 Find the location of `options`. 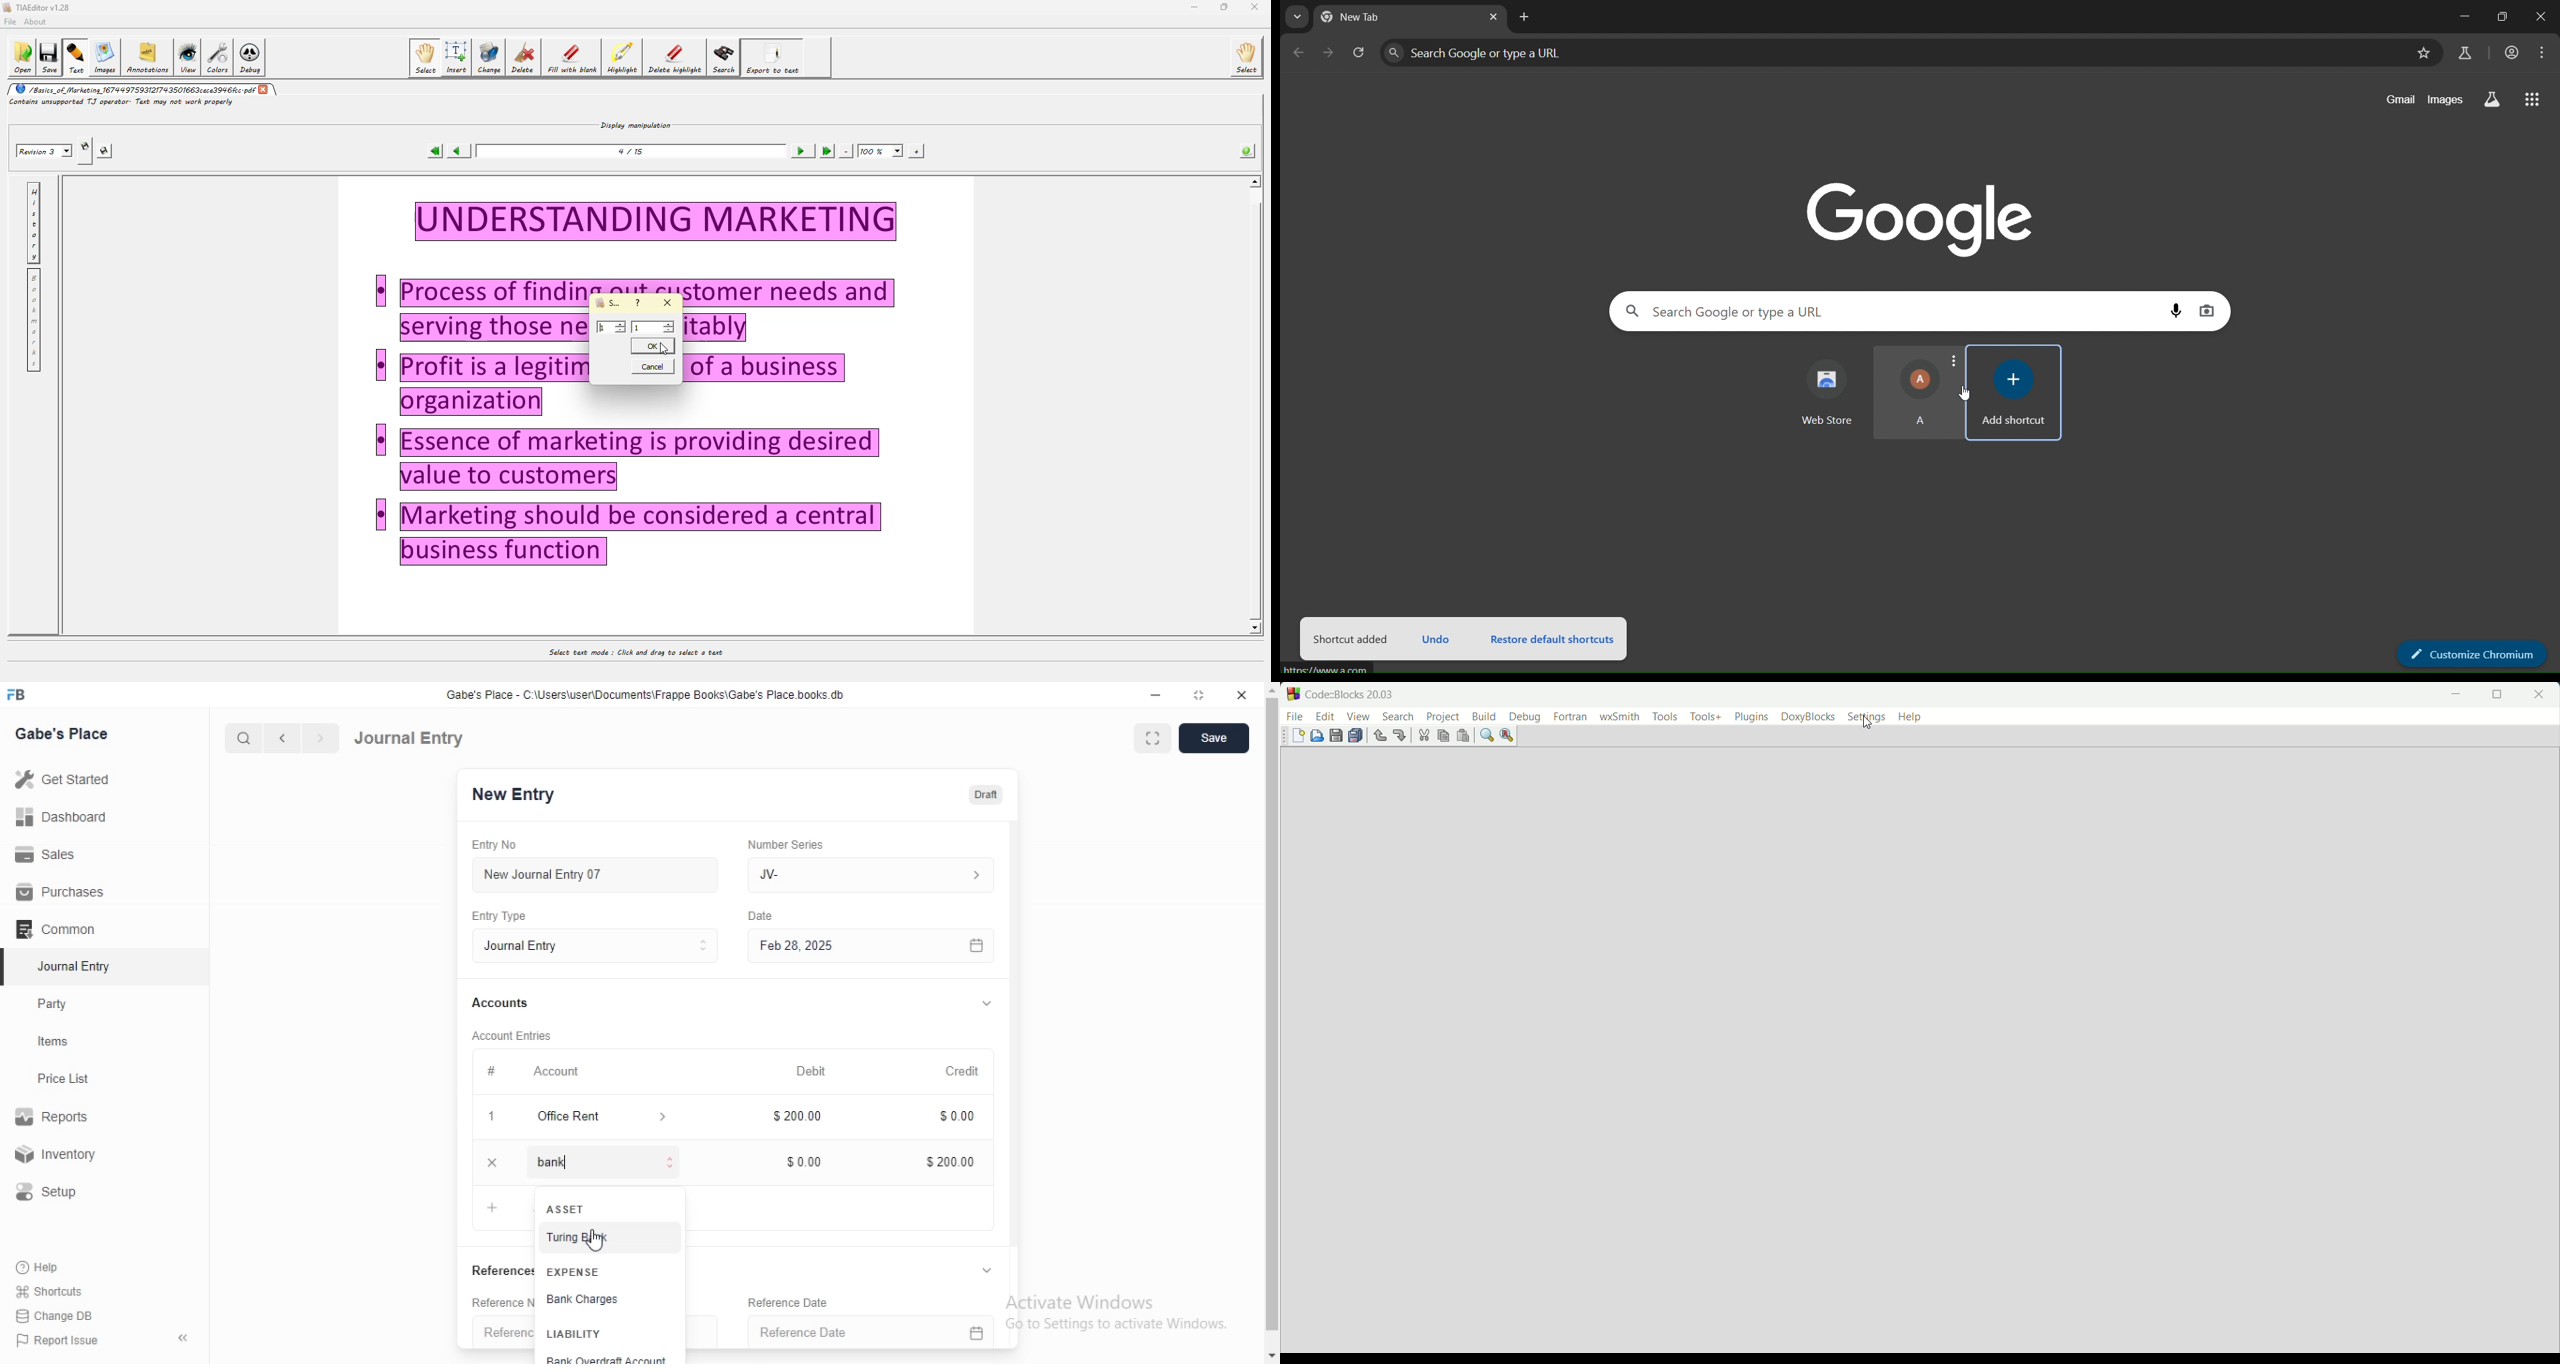

options is located at coordinates (1953, 359).